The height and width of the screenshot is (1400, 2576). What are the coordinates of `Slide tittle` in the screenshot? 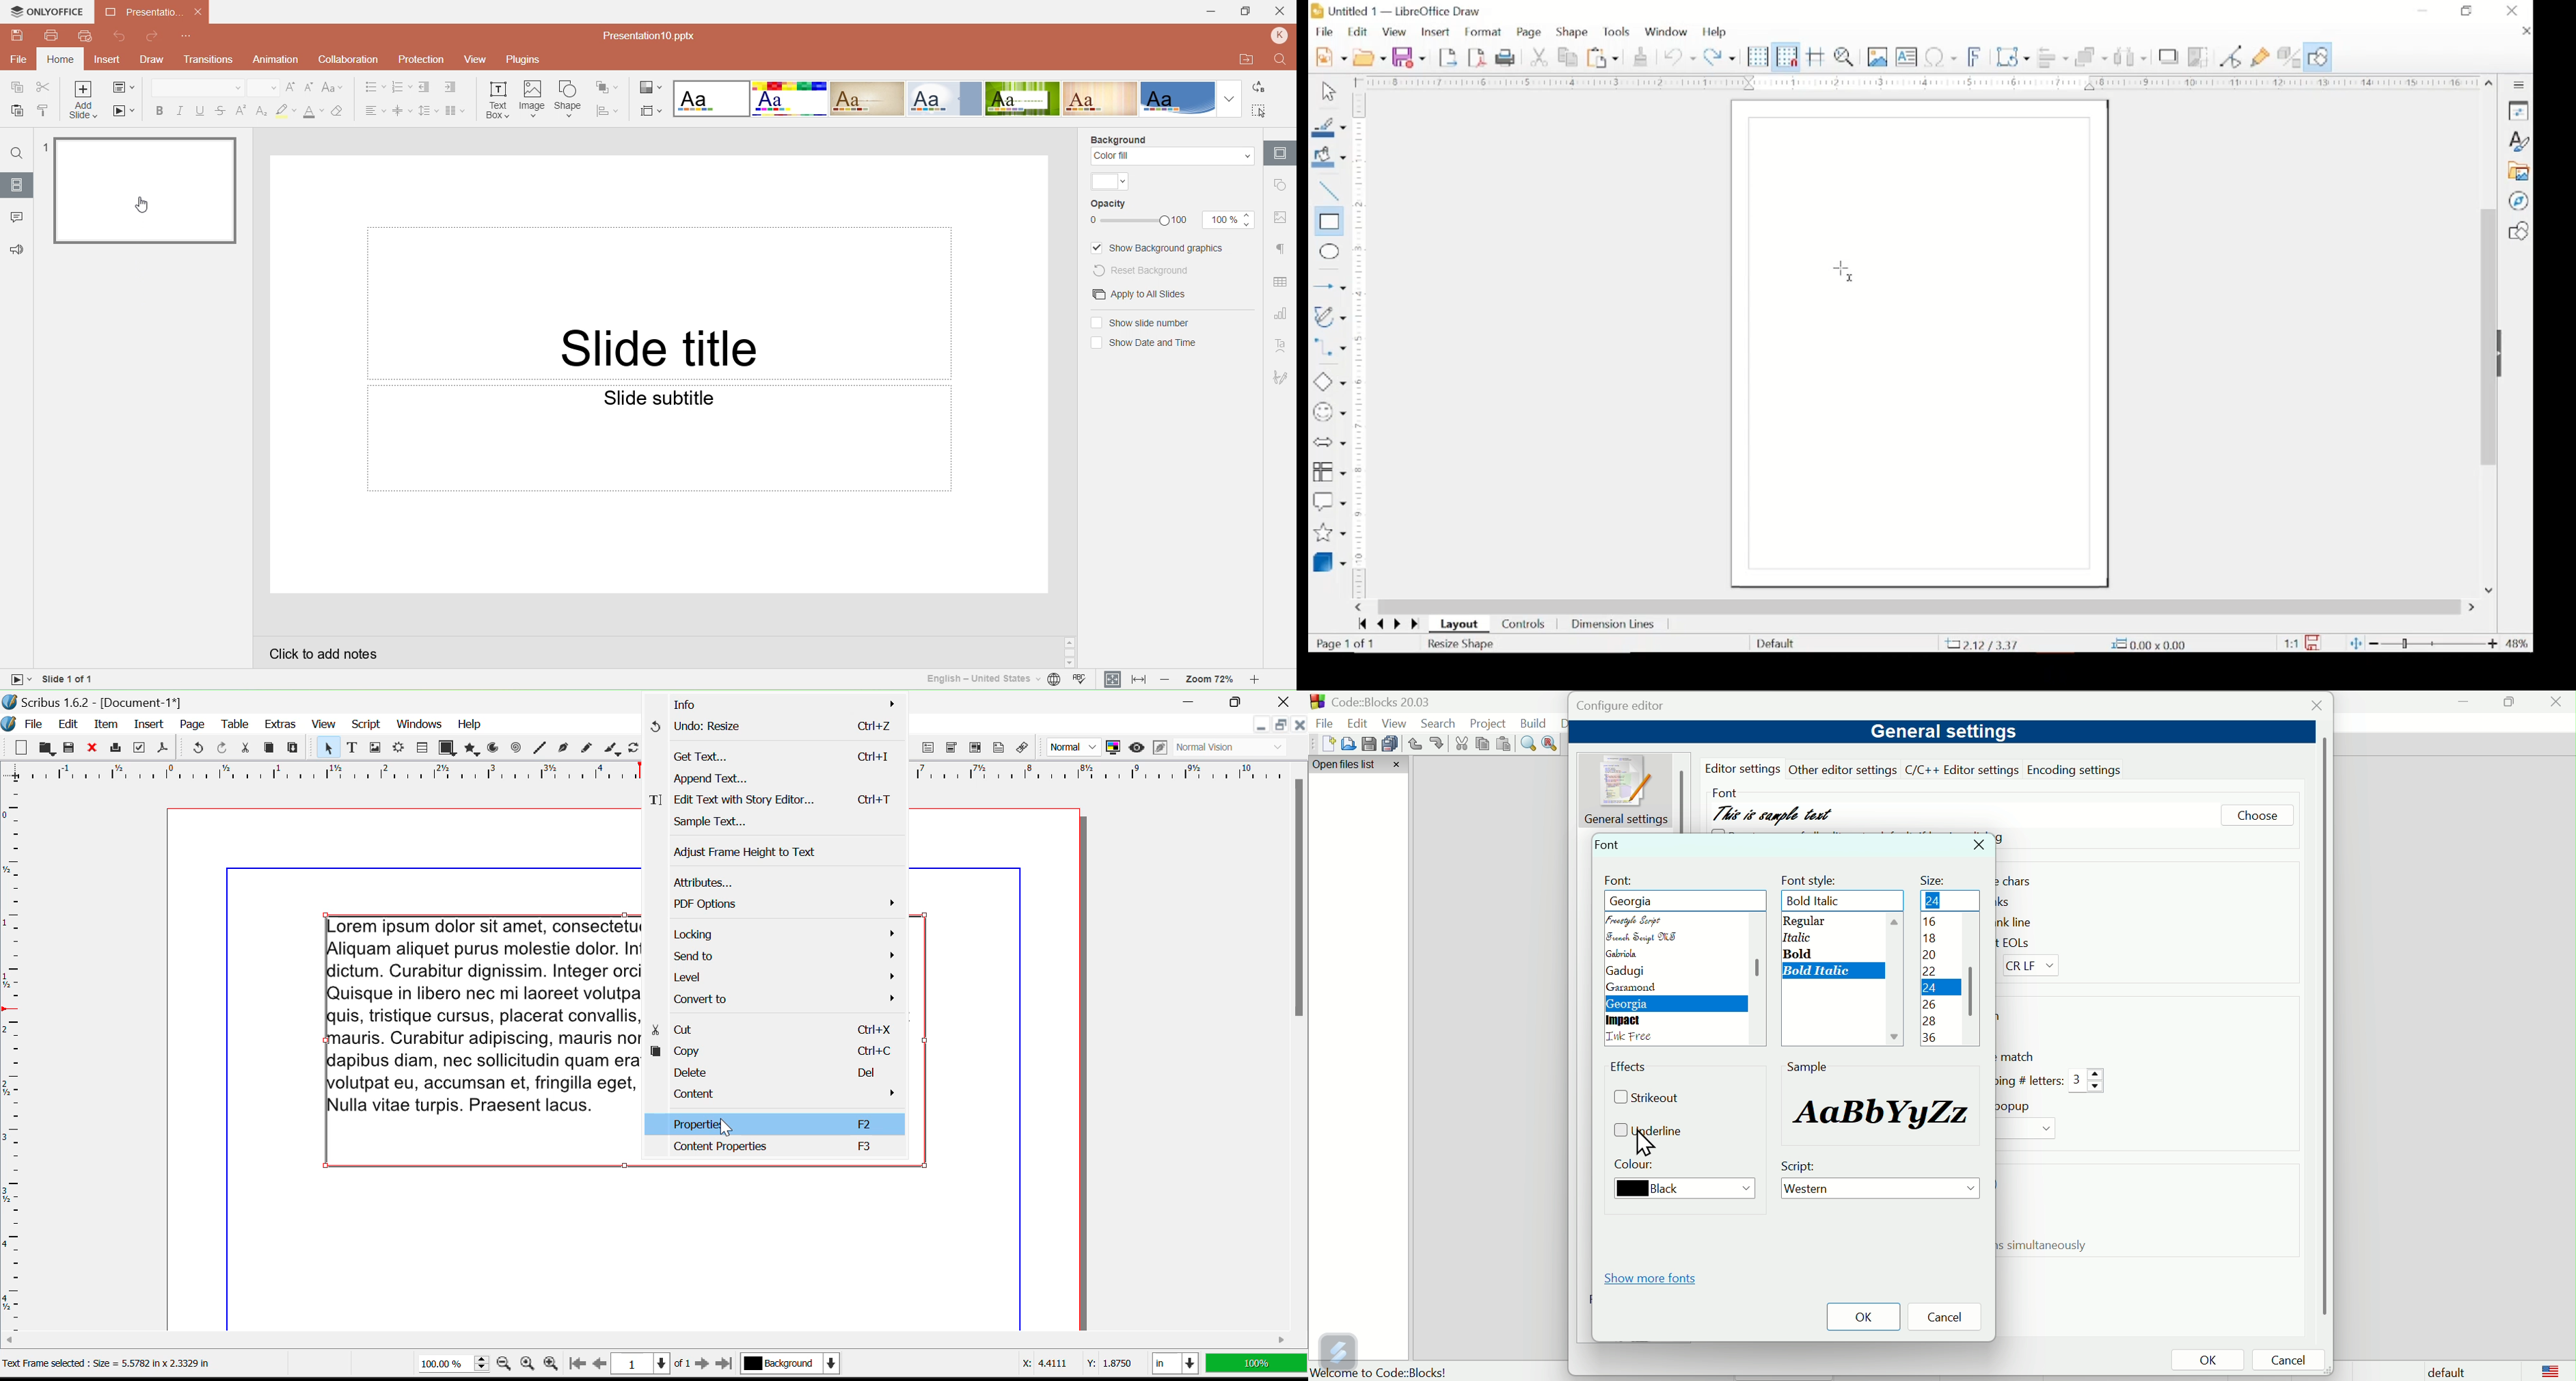 It's located at (659, 303).